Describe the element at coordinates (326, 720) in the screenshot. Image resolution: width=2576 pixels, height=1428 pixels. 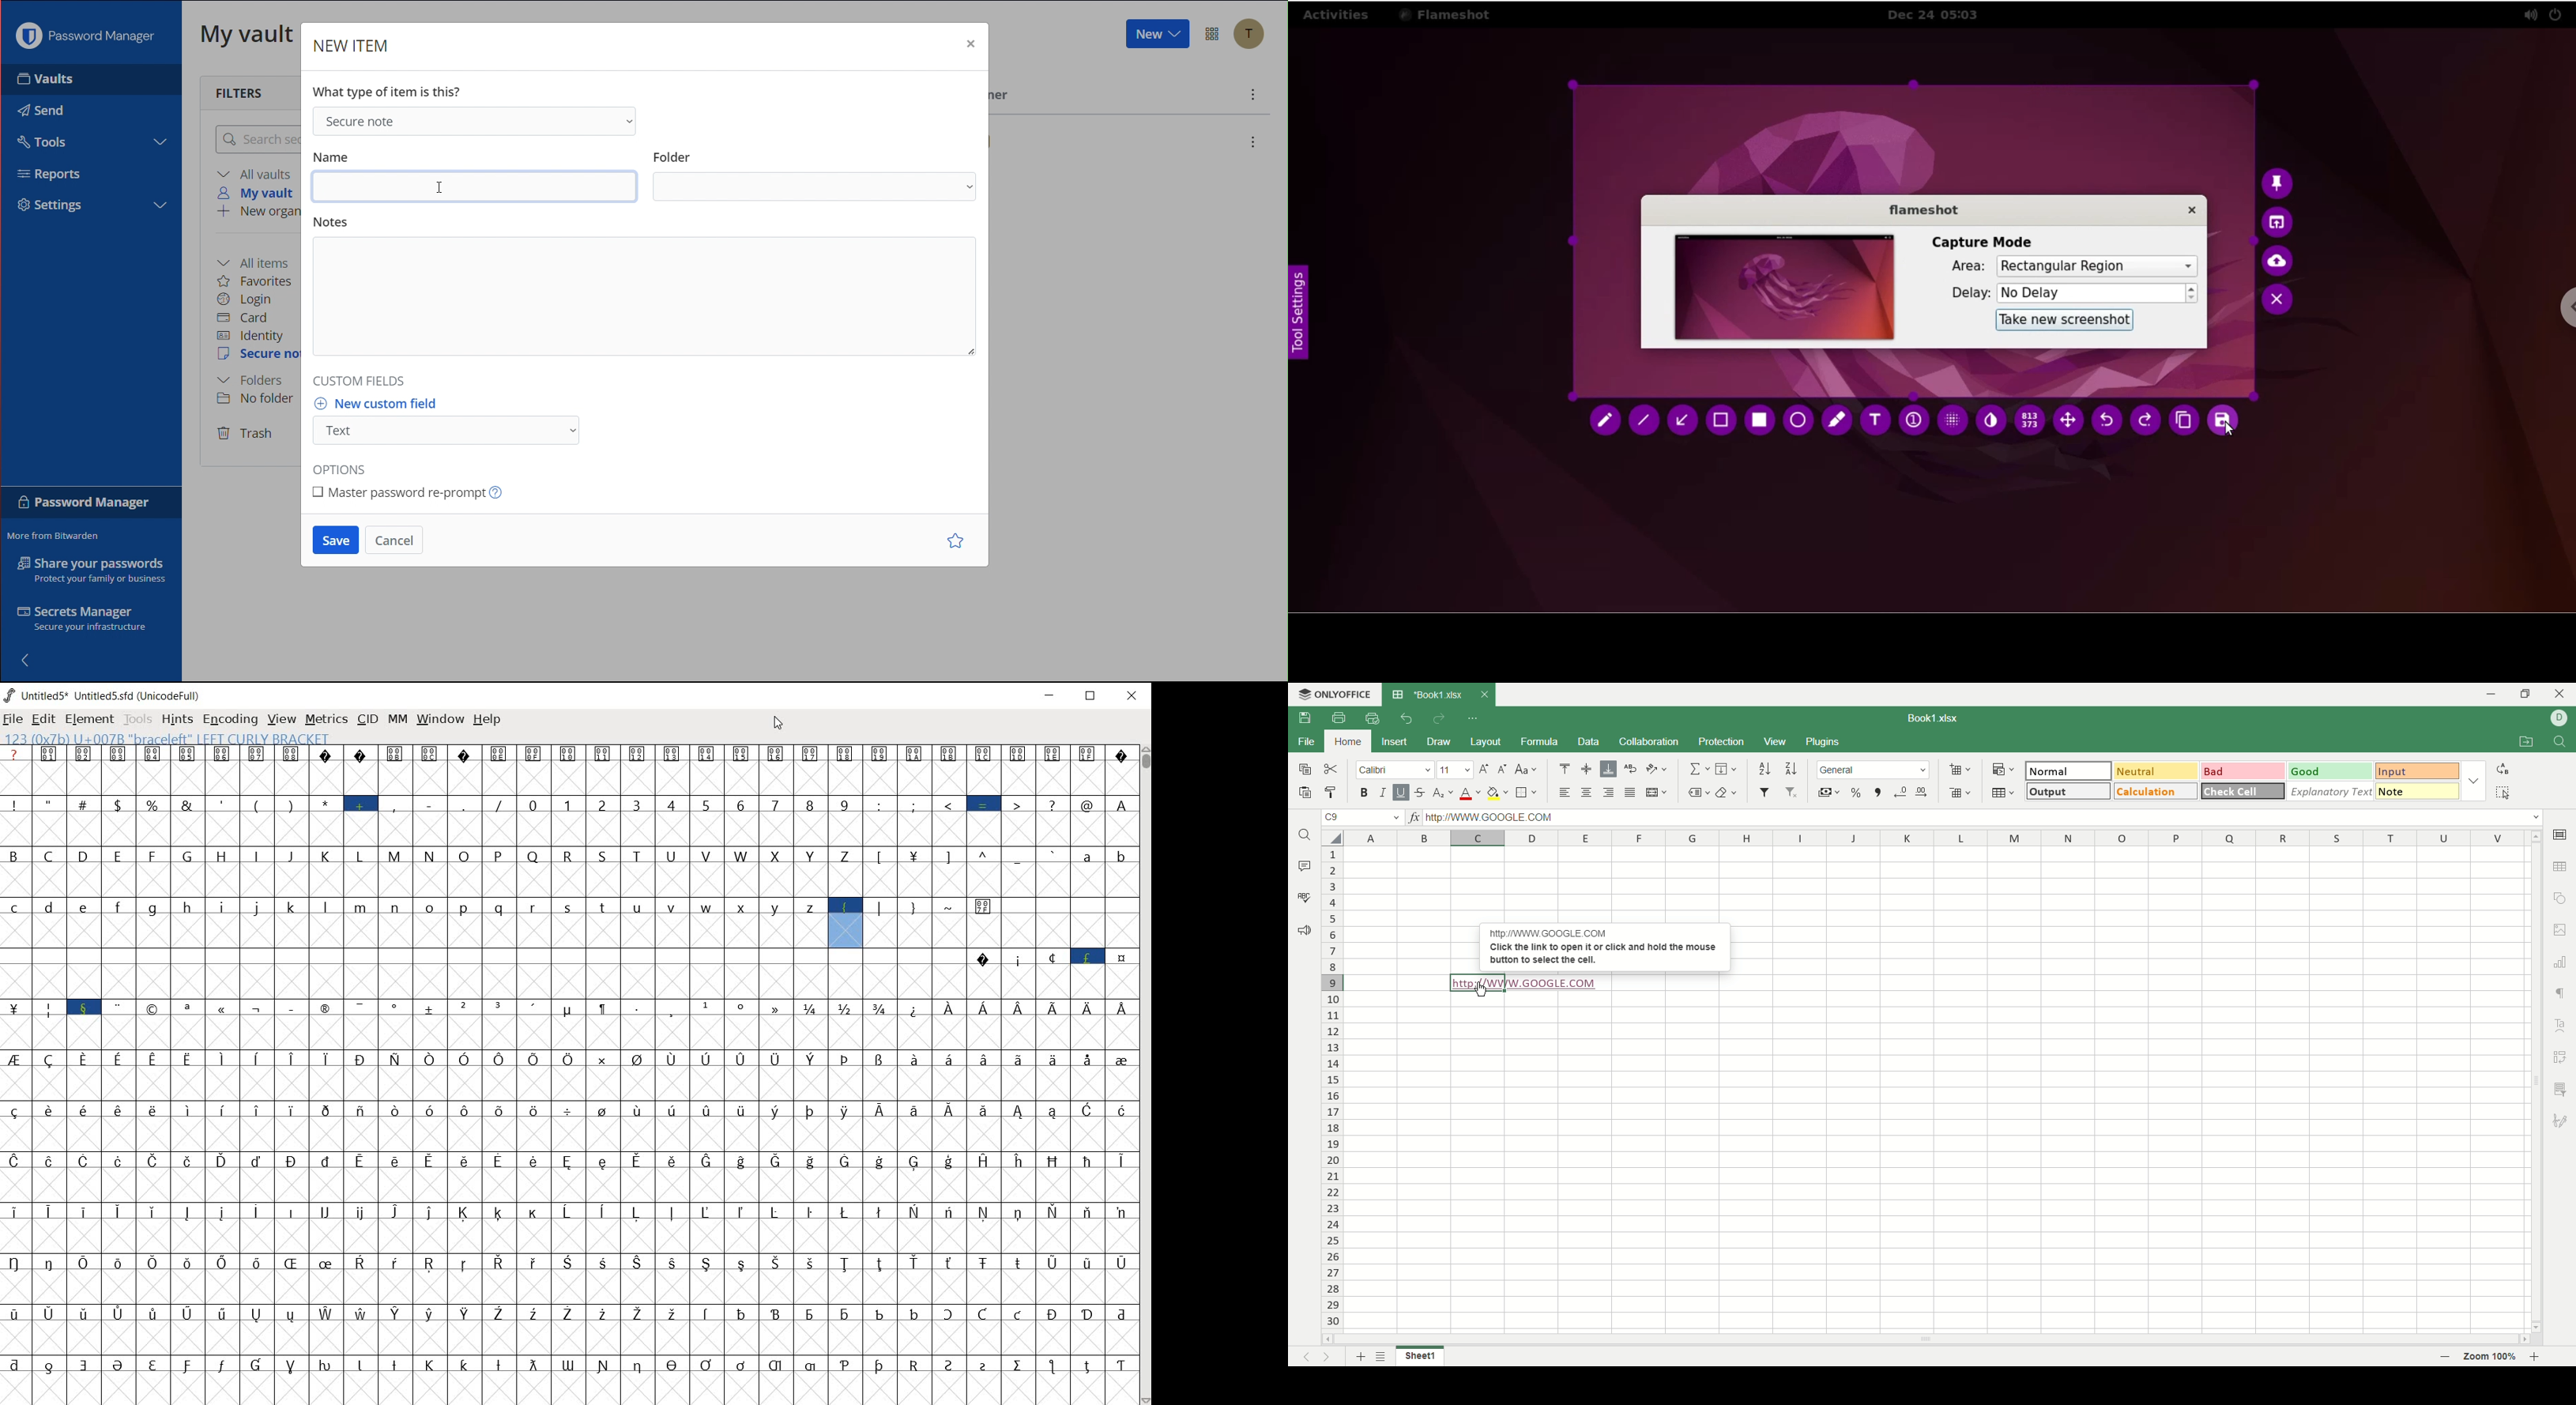
I see `METRICS` at that location.